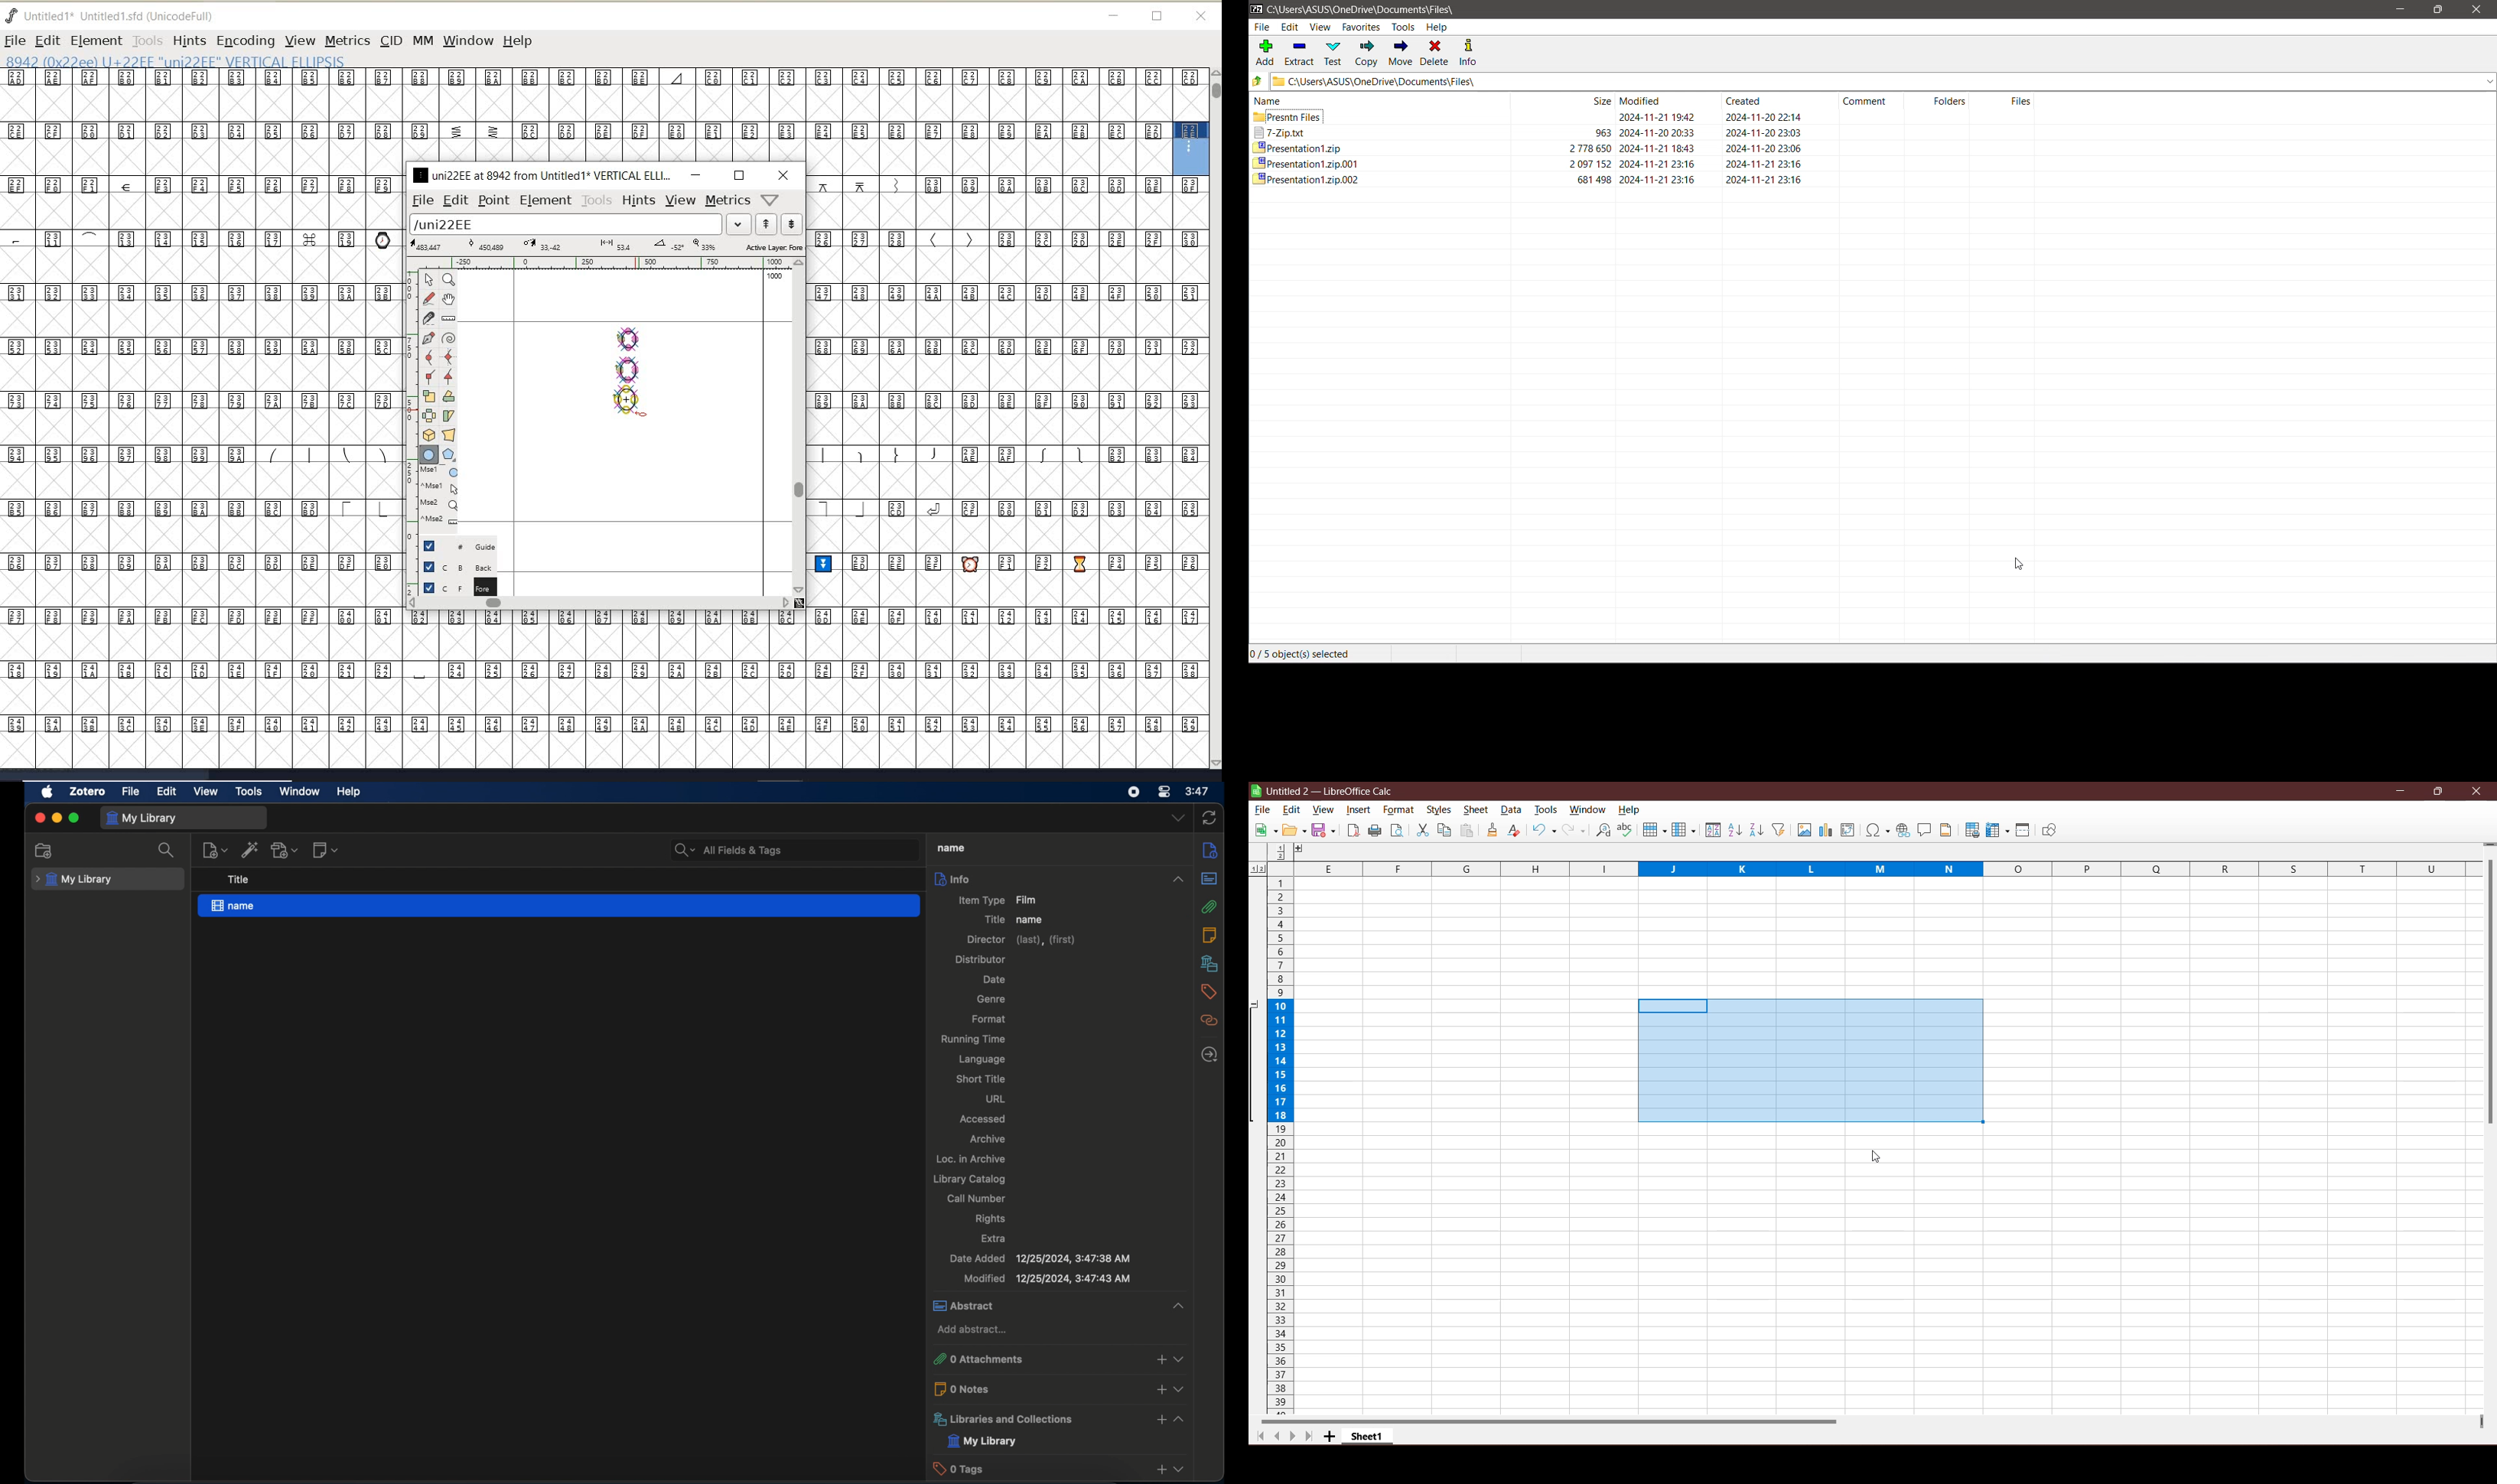 This screenshot has width=2520, height=1484. What do you see at coordinates (2477, 792) in the screenshot?
I see `Close` at bounding box center [2477, 792].